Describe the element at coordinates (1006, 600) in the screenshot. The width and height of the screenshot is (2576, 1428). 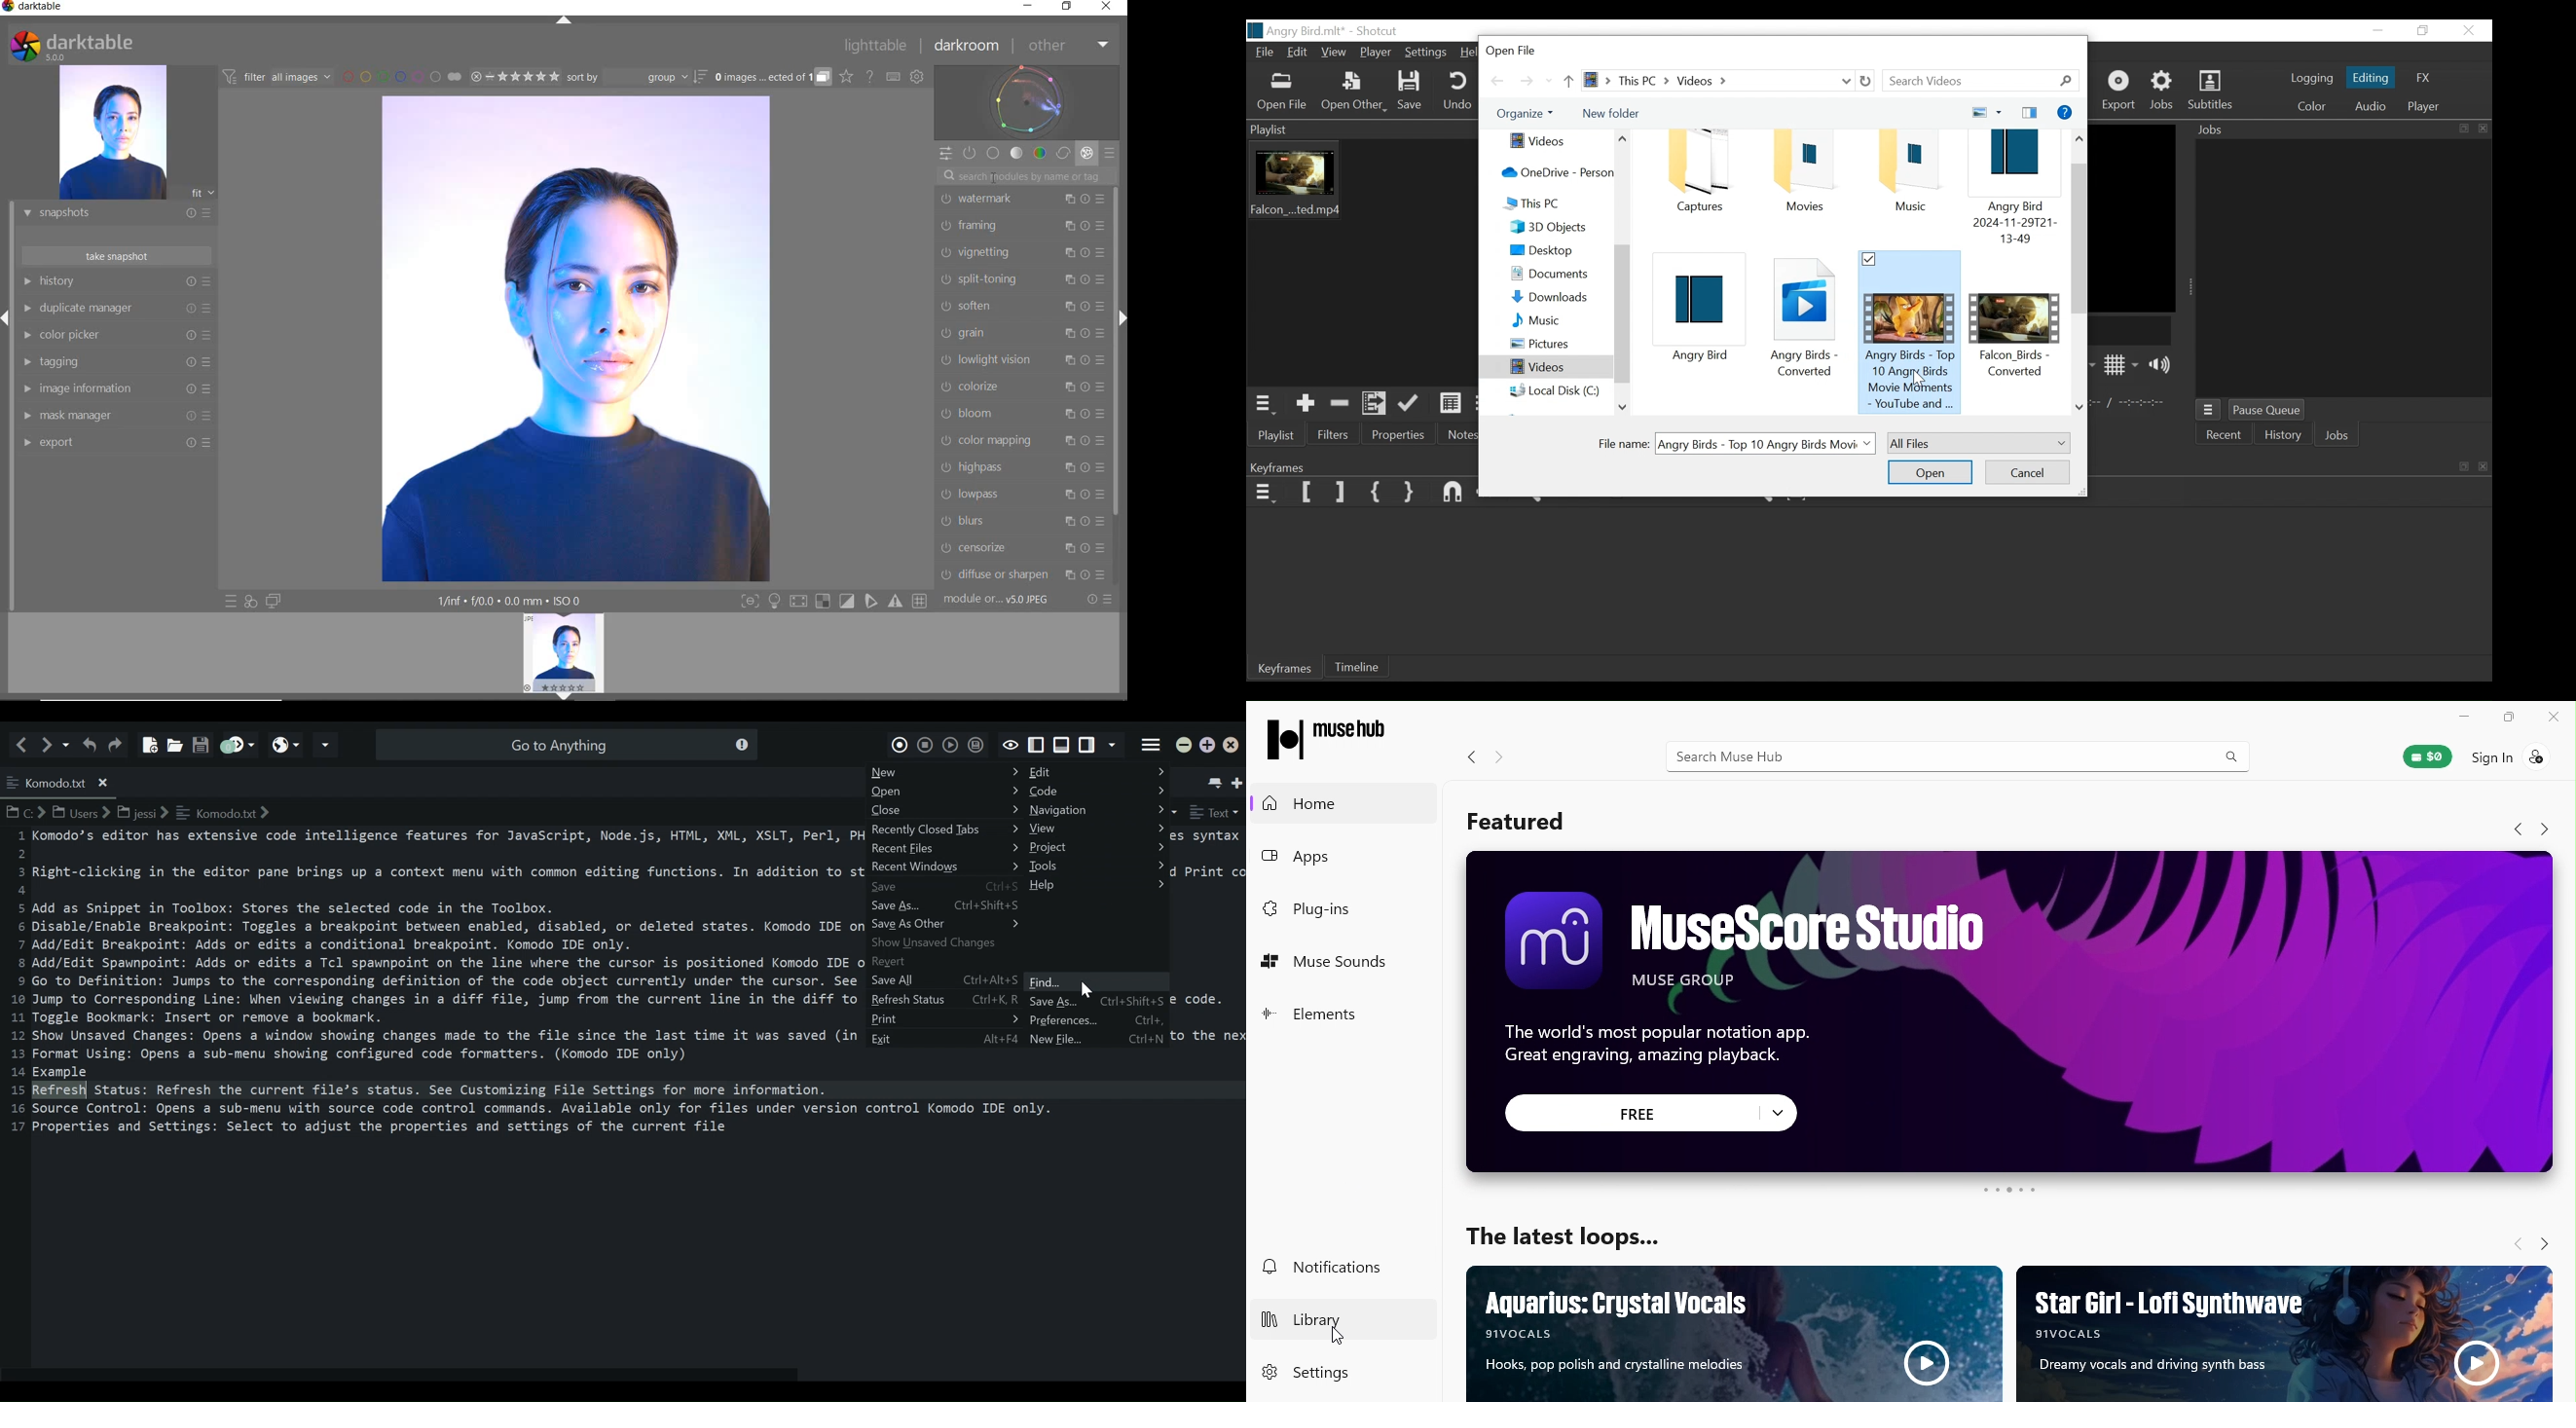
I see `MODULE...v5.0 JPEG` at that location.